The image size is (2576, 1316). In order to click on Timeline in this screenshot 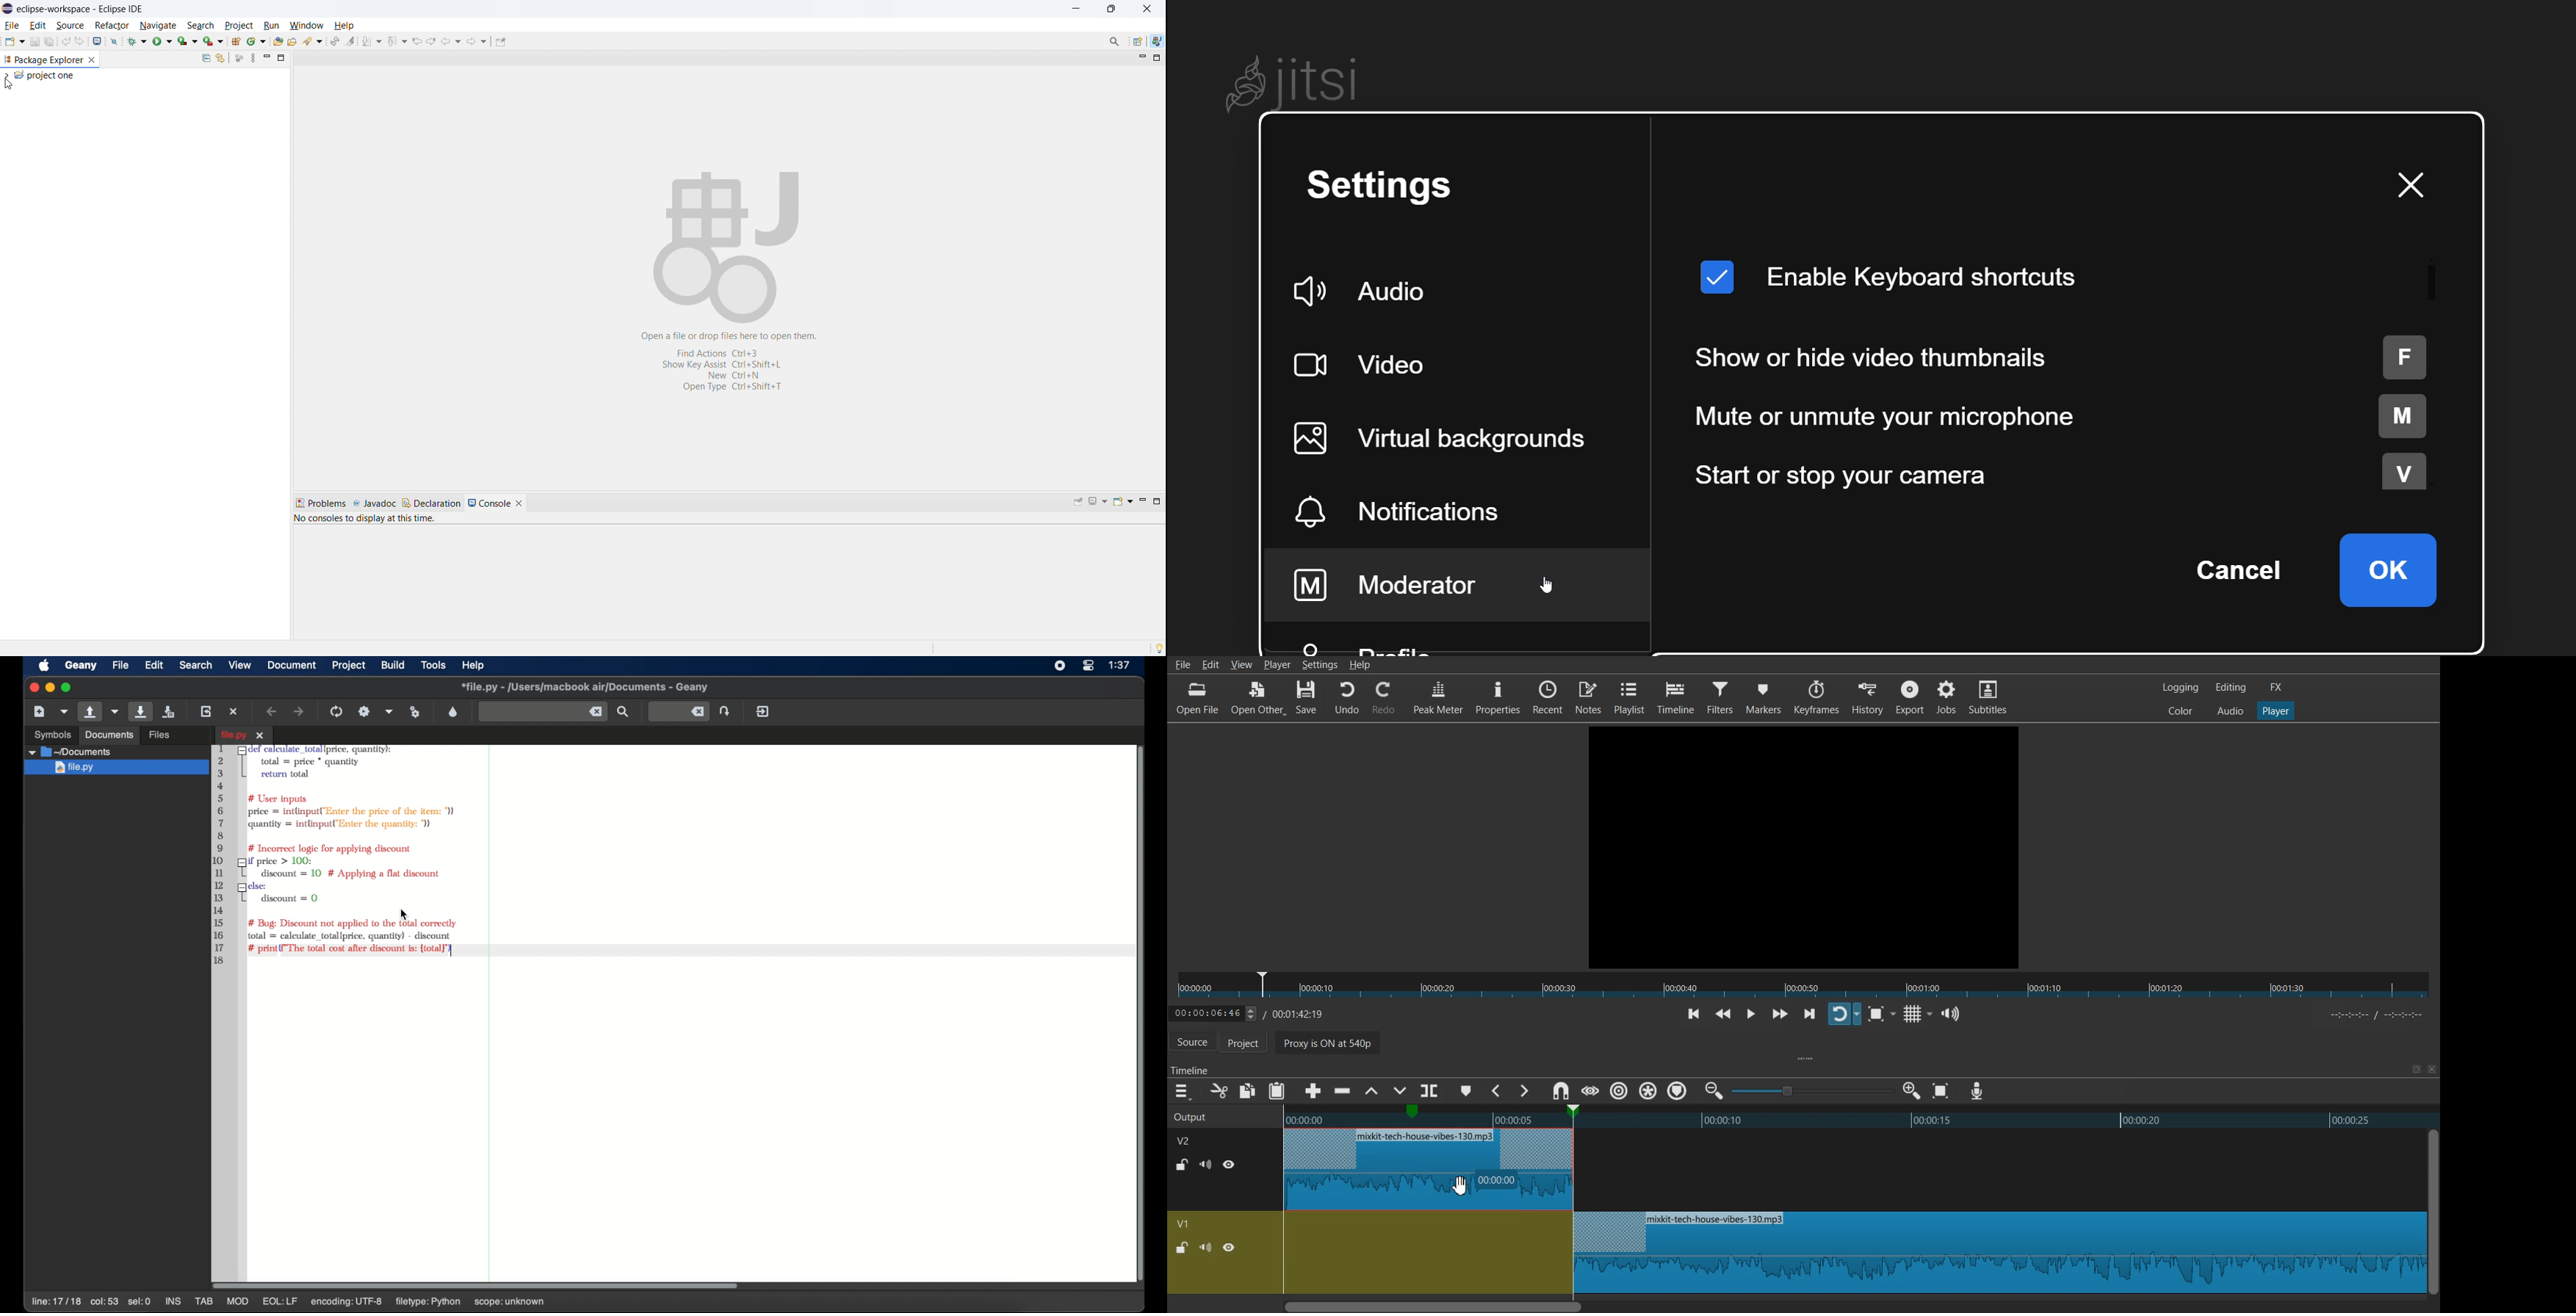, I will do `click(1257, 1011)`.